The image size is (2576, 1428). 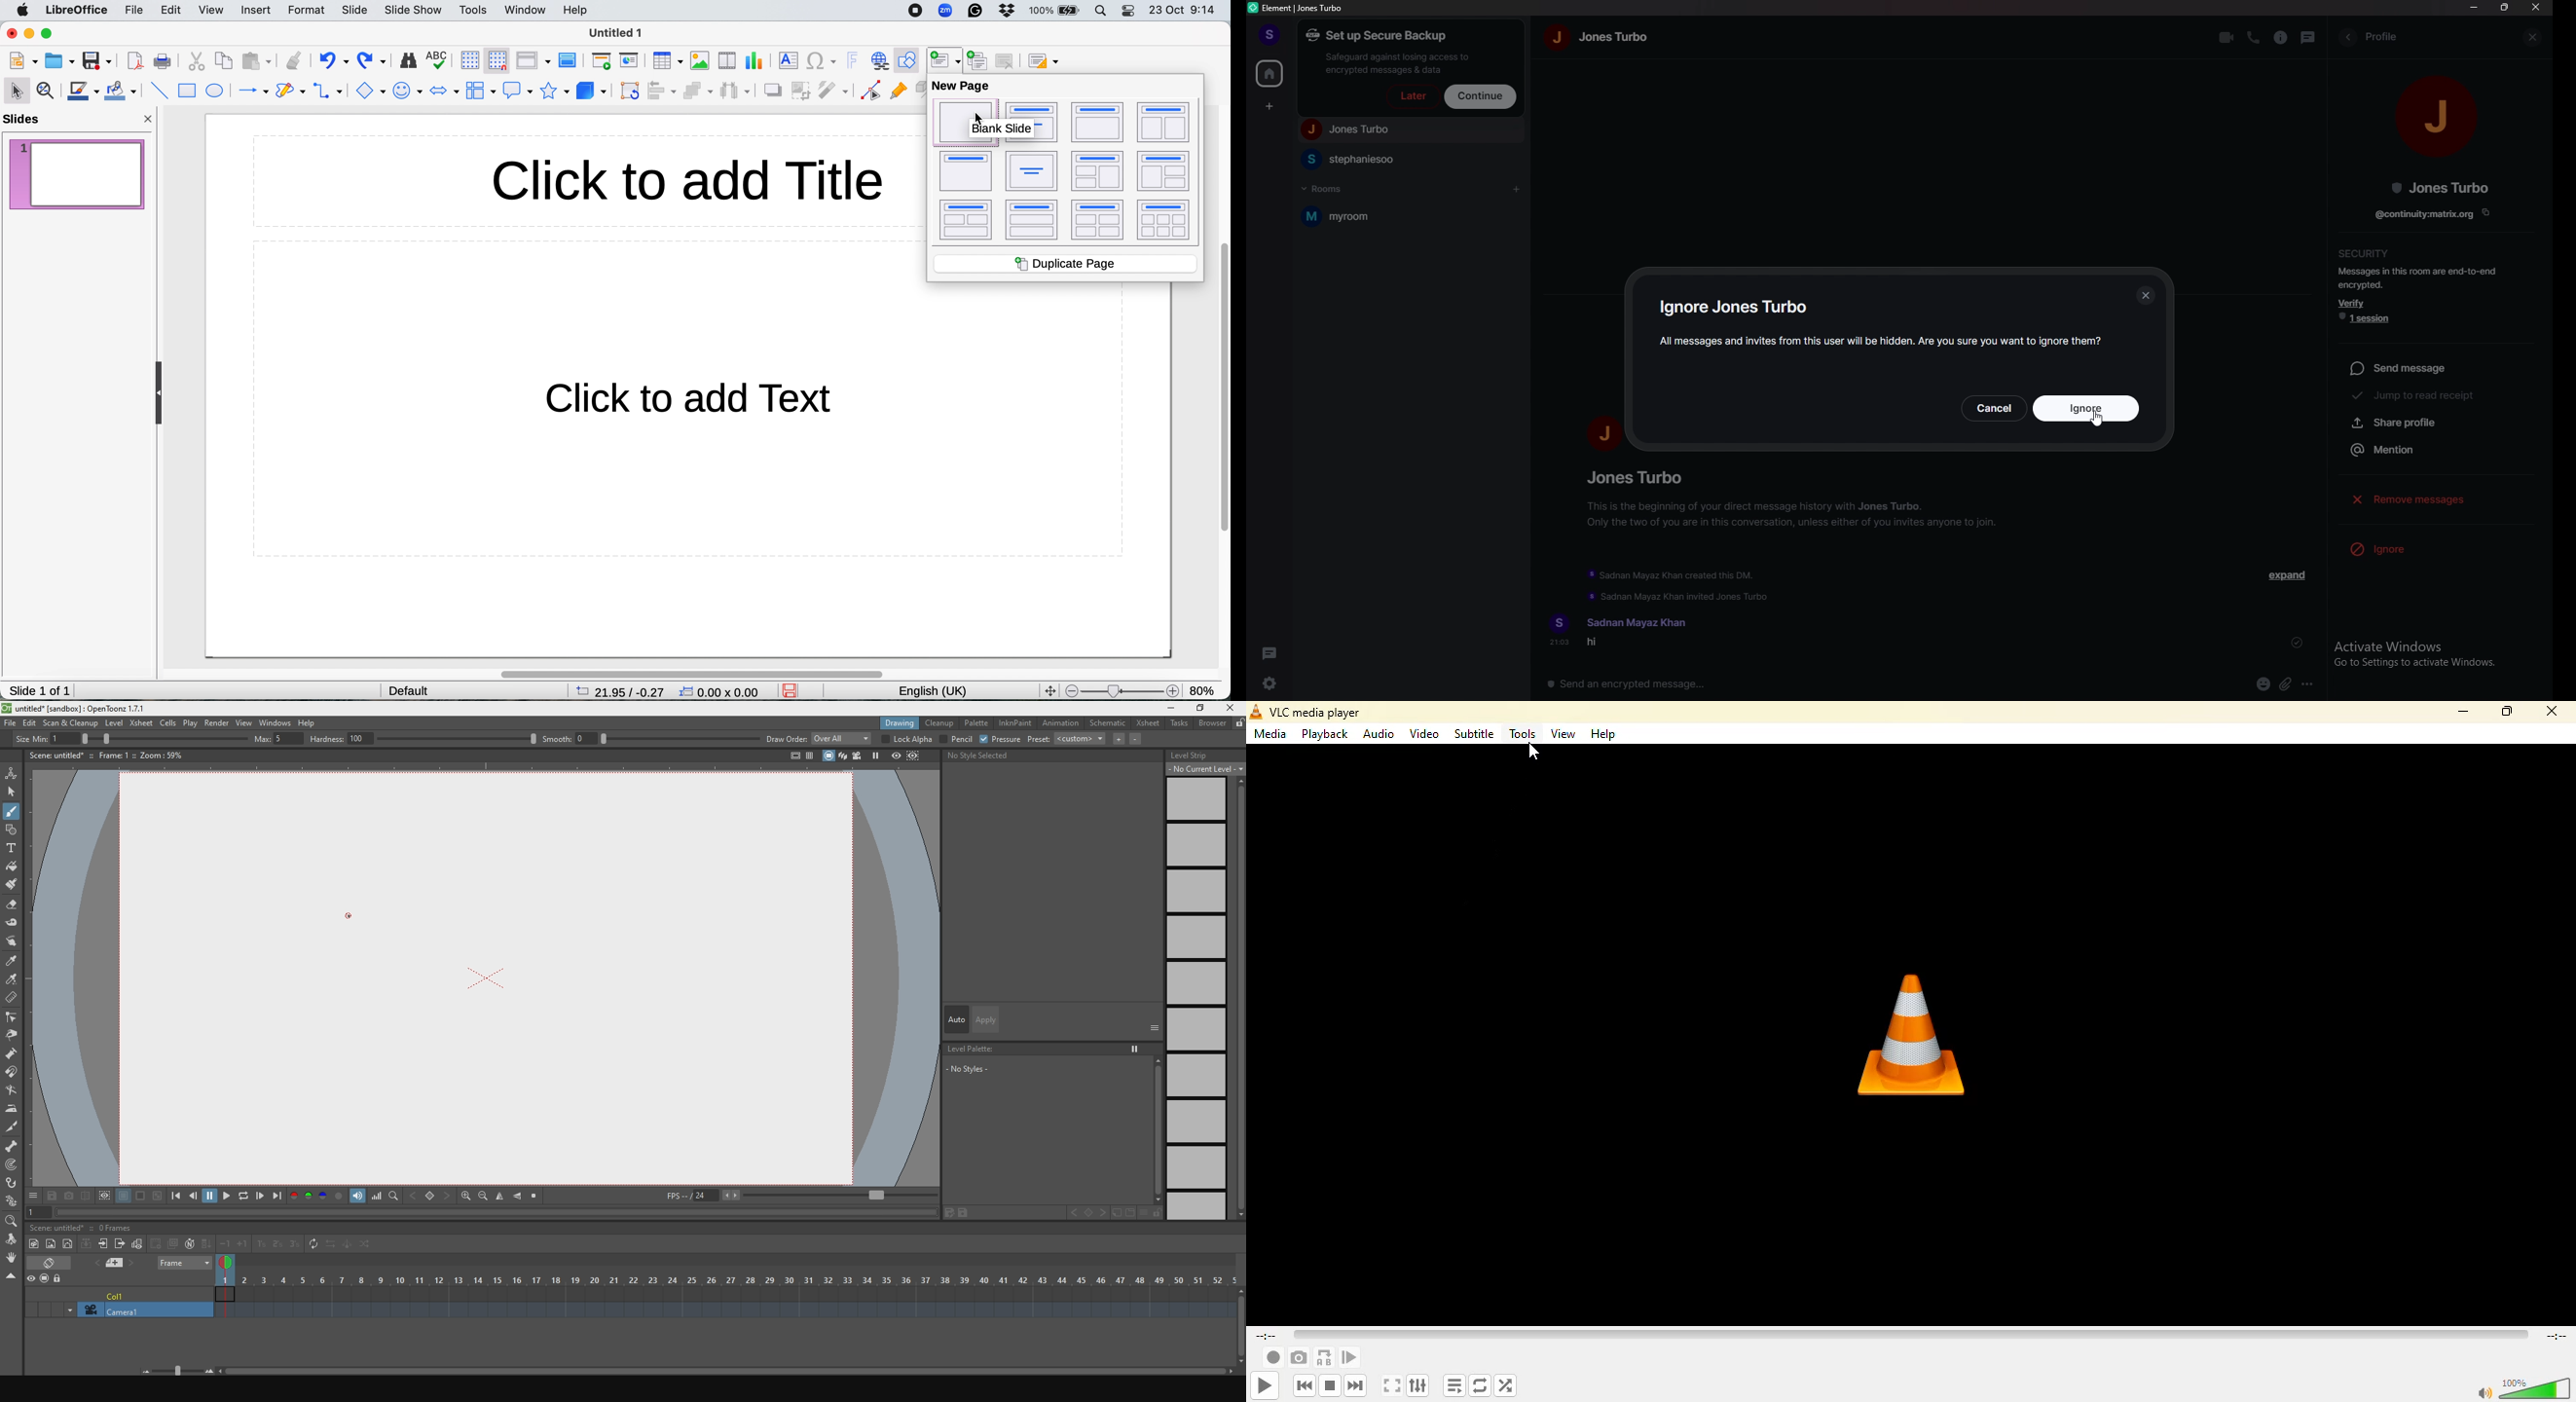 What do you see at coordinates (2353, 302) in the screenshot?
I see `verify` at bounding box center [2353, 302].